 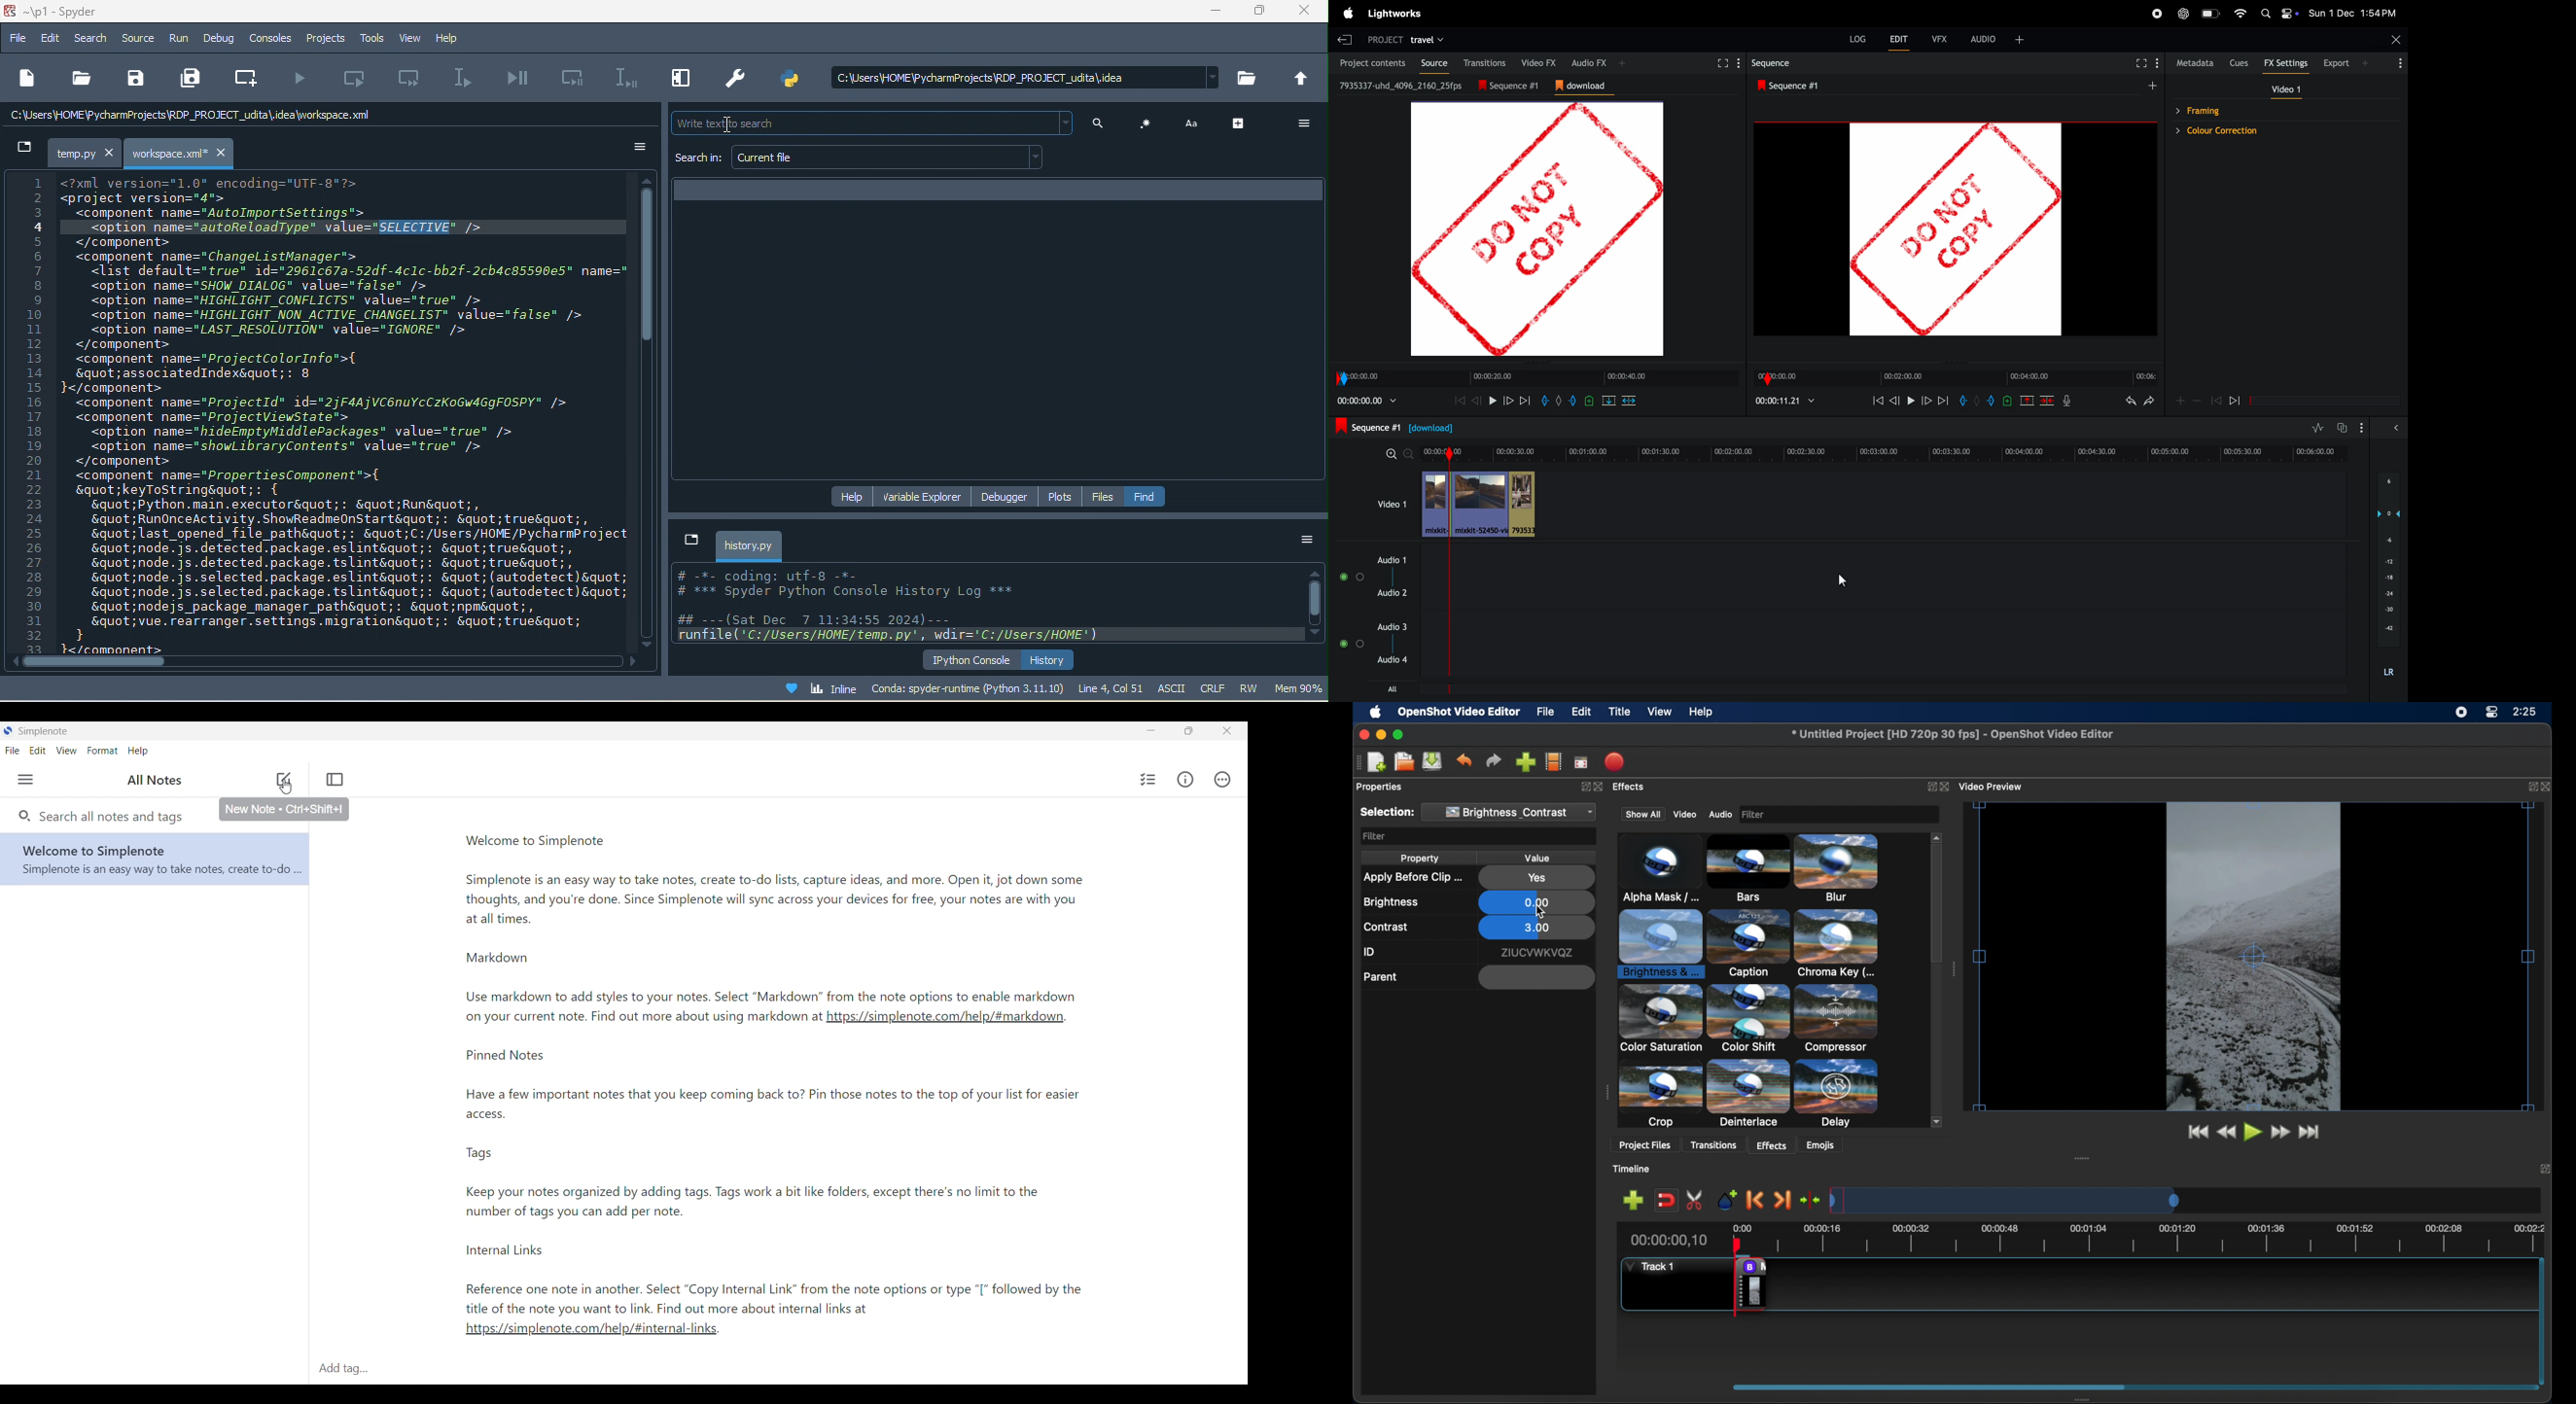 I want to click on ascii, so click(x=1174, y=688).